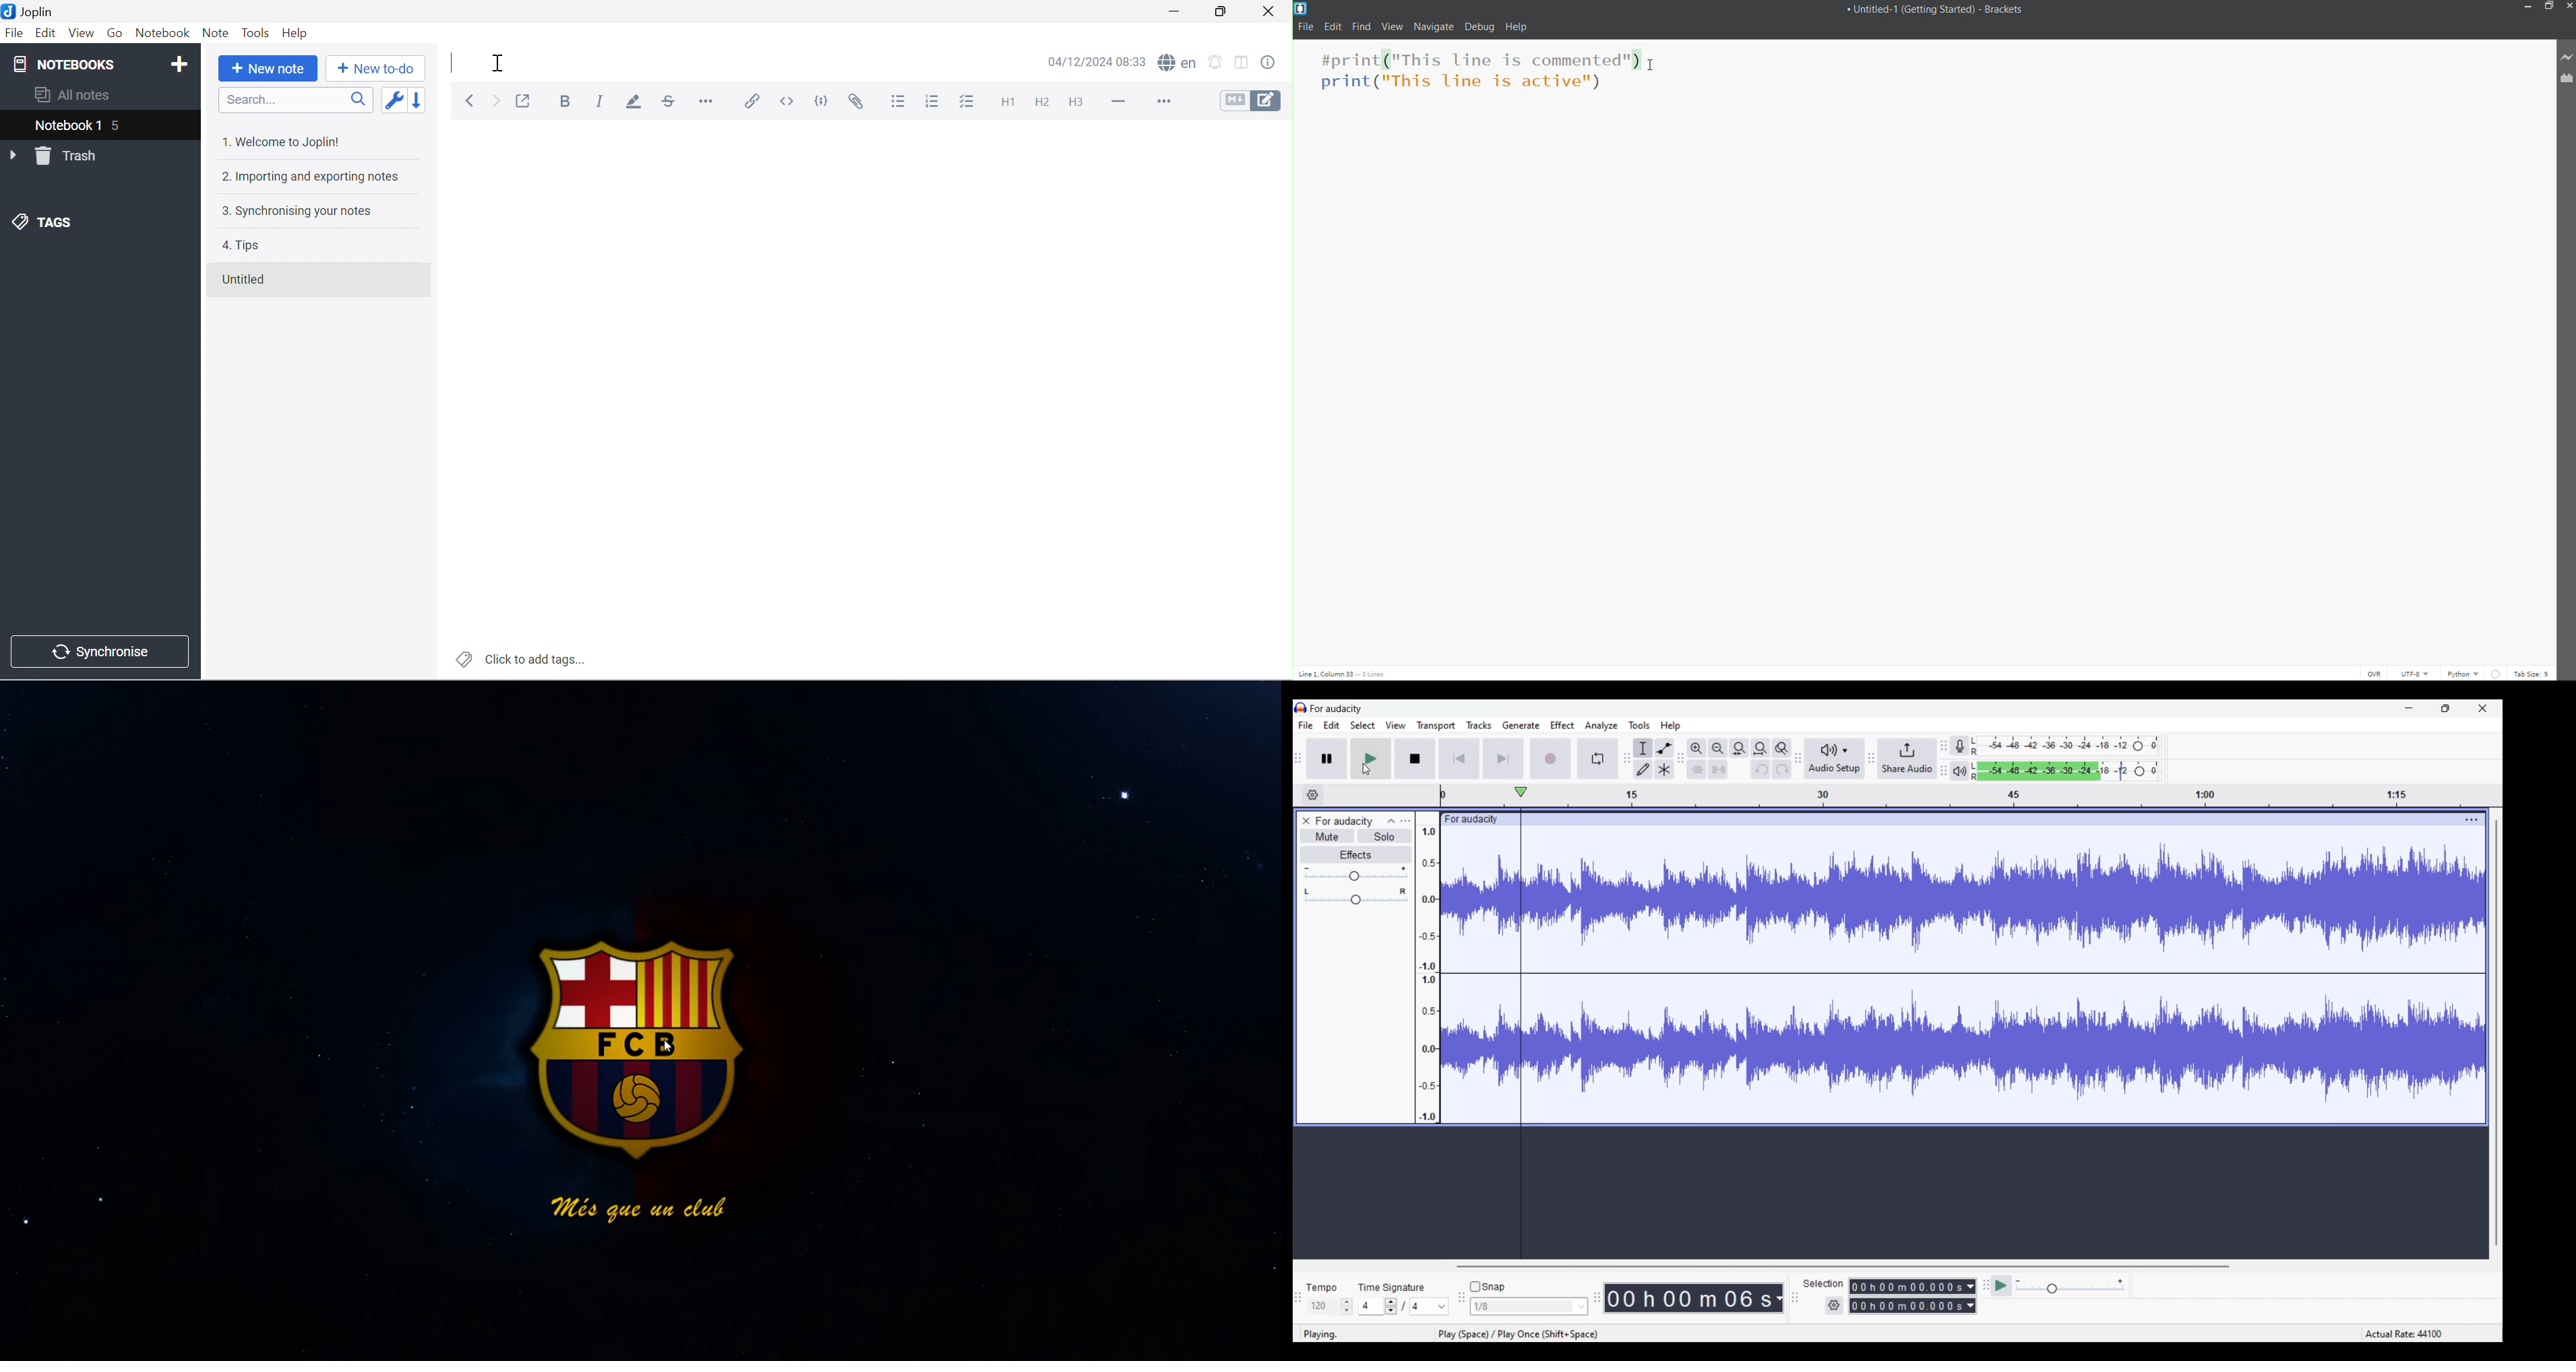 The image size is (2576, 1372). I want to click on Edit, so click(46, 33).